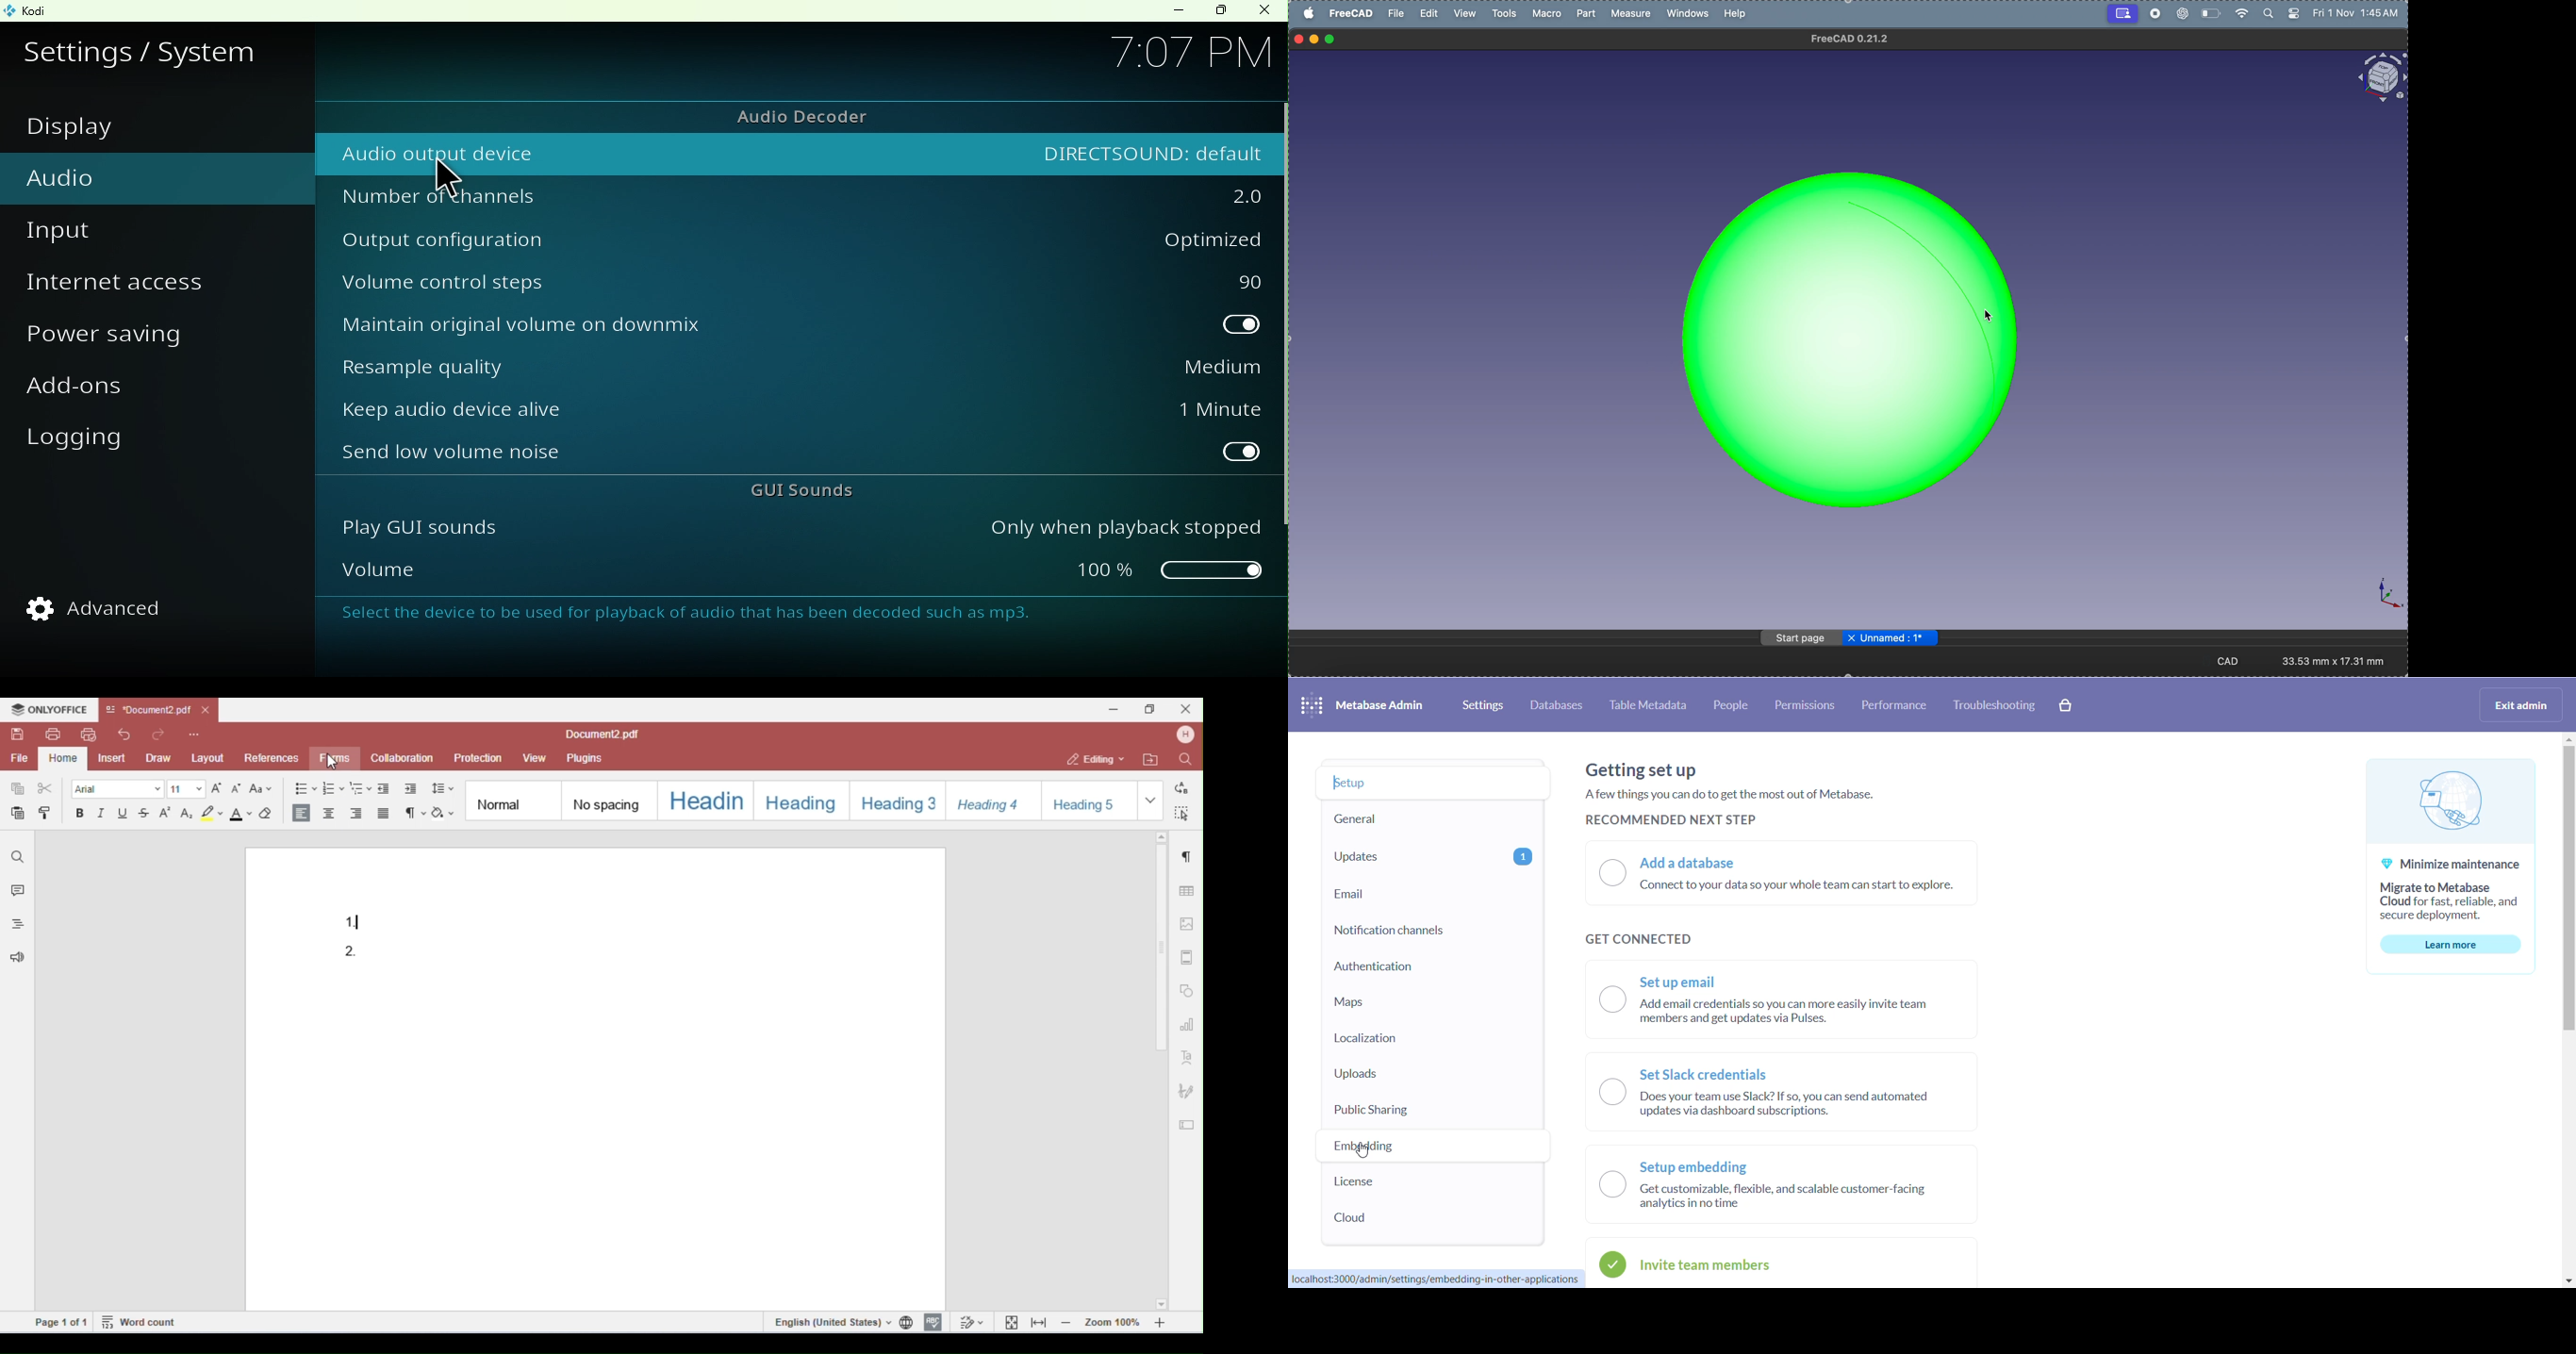 The image size is (2576, 1372). What do you see at coordinates (676, 281) in the screenshot?
I see `Volume control steps` at bounding box center [676, 281].